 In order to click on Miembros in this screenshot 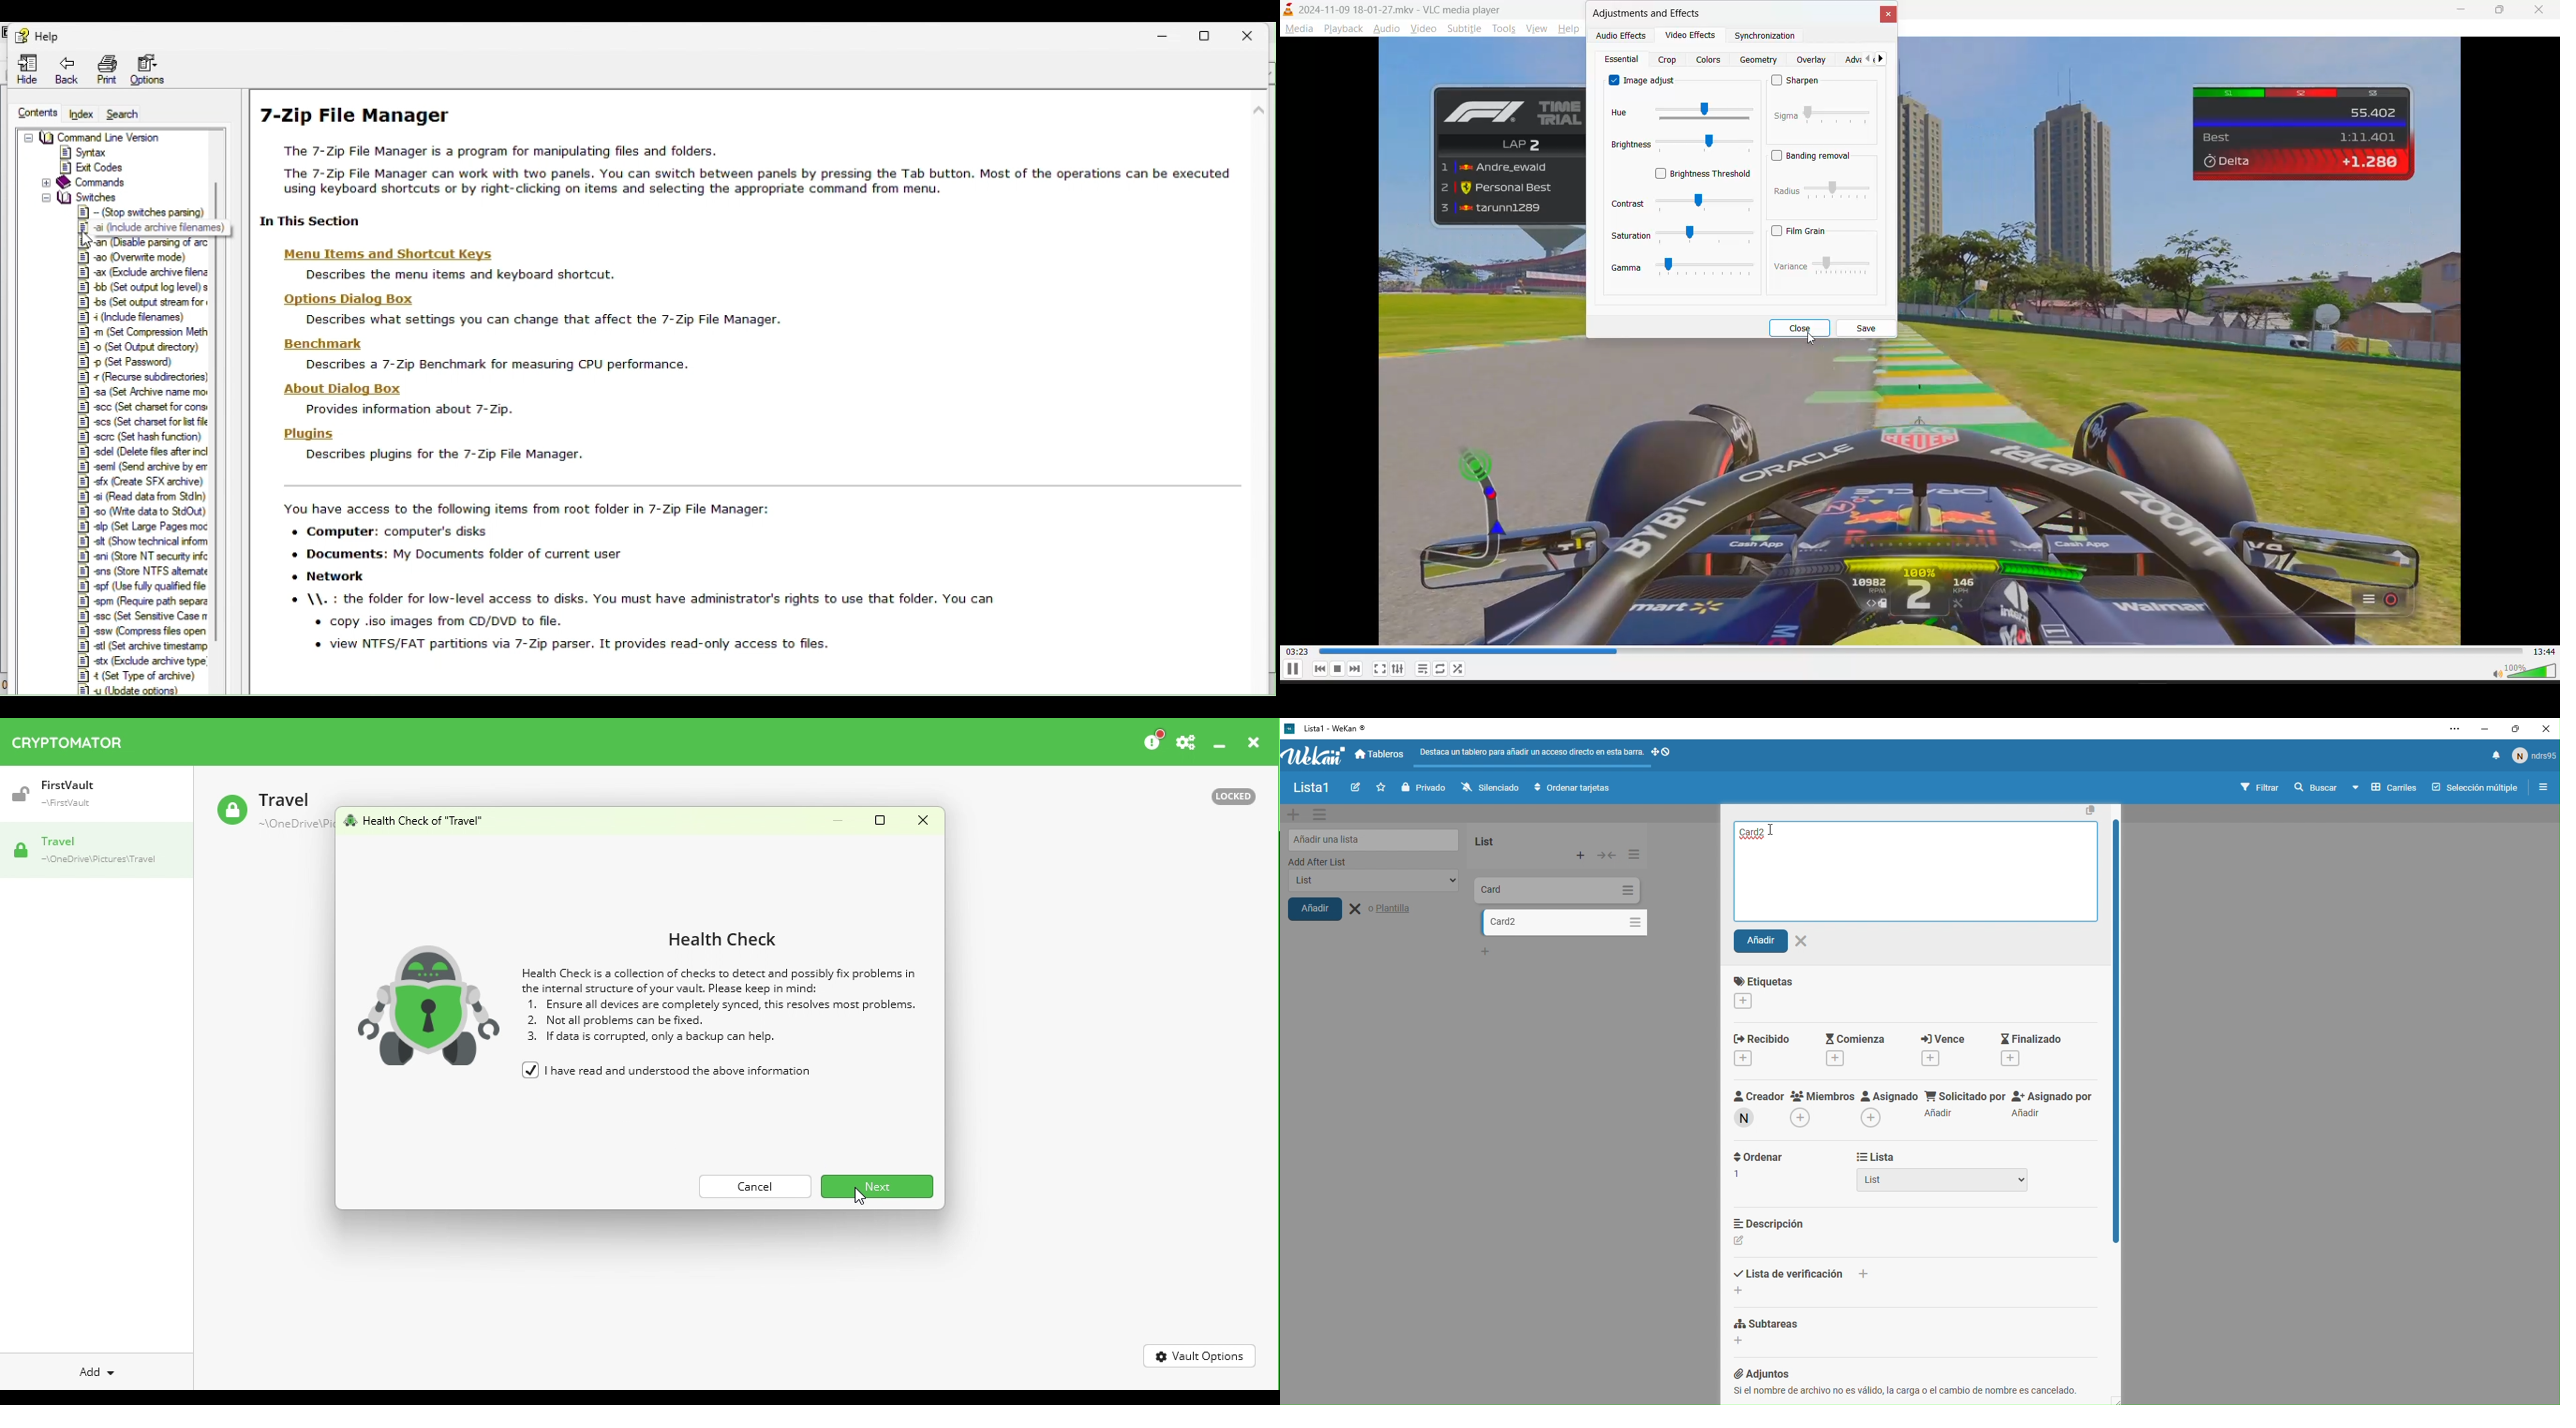, I will do `click(1821, 1100)`.